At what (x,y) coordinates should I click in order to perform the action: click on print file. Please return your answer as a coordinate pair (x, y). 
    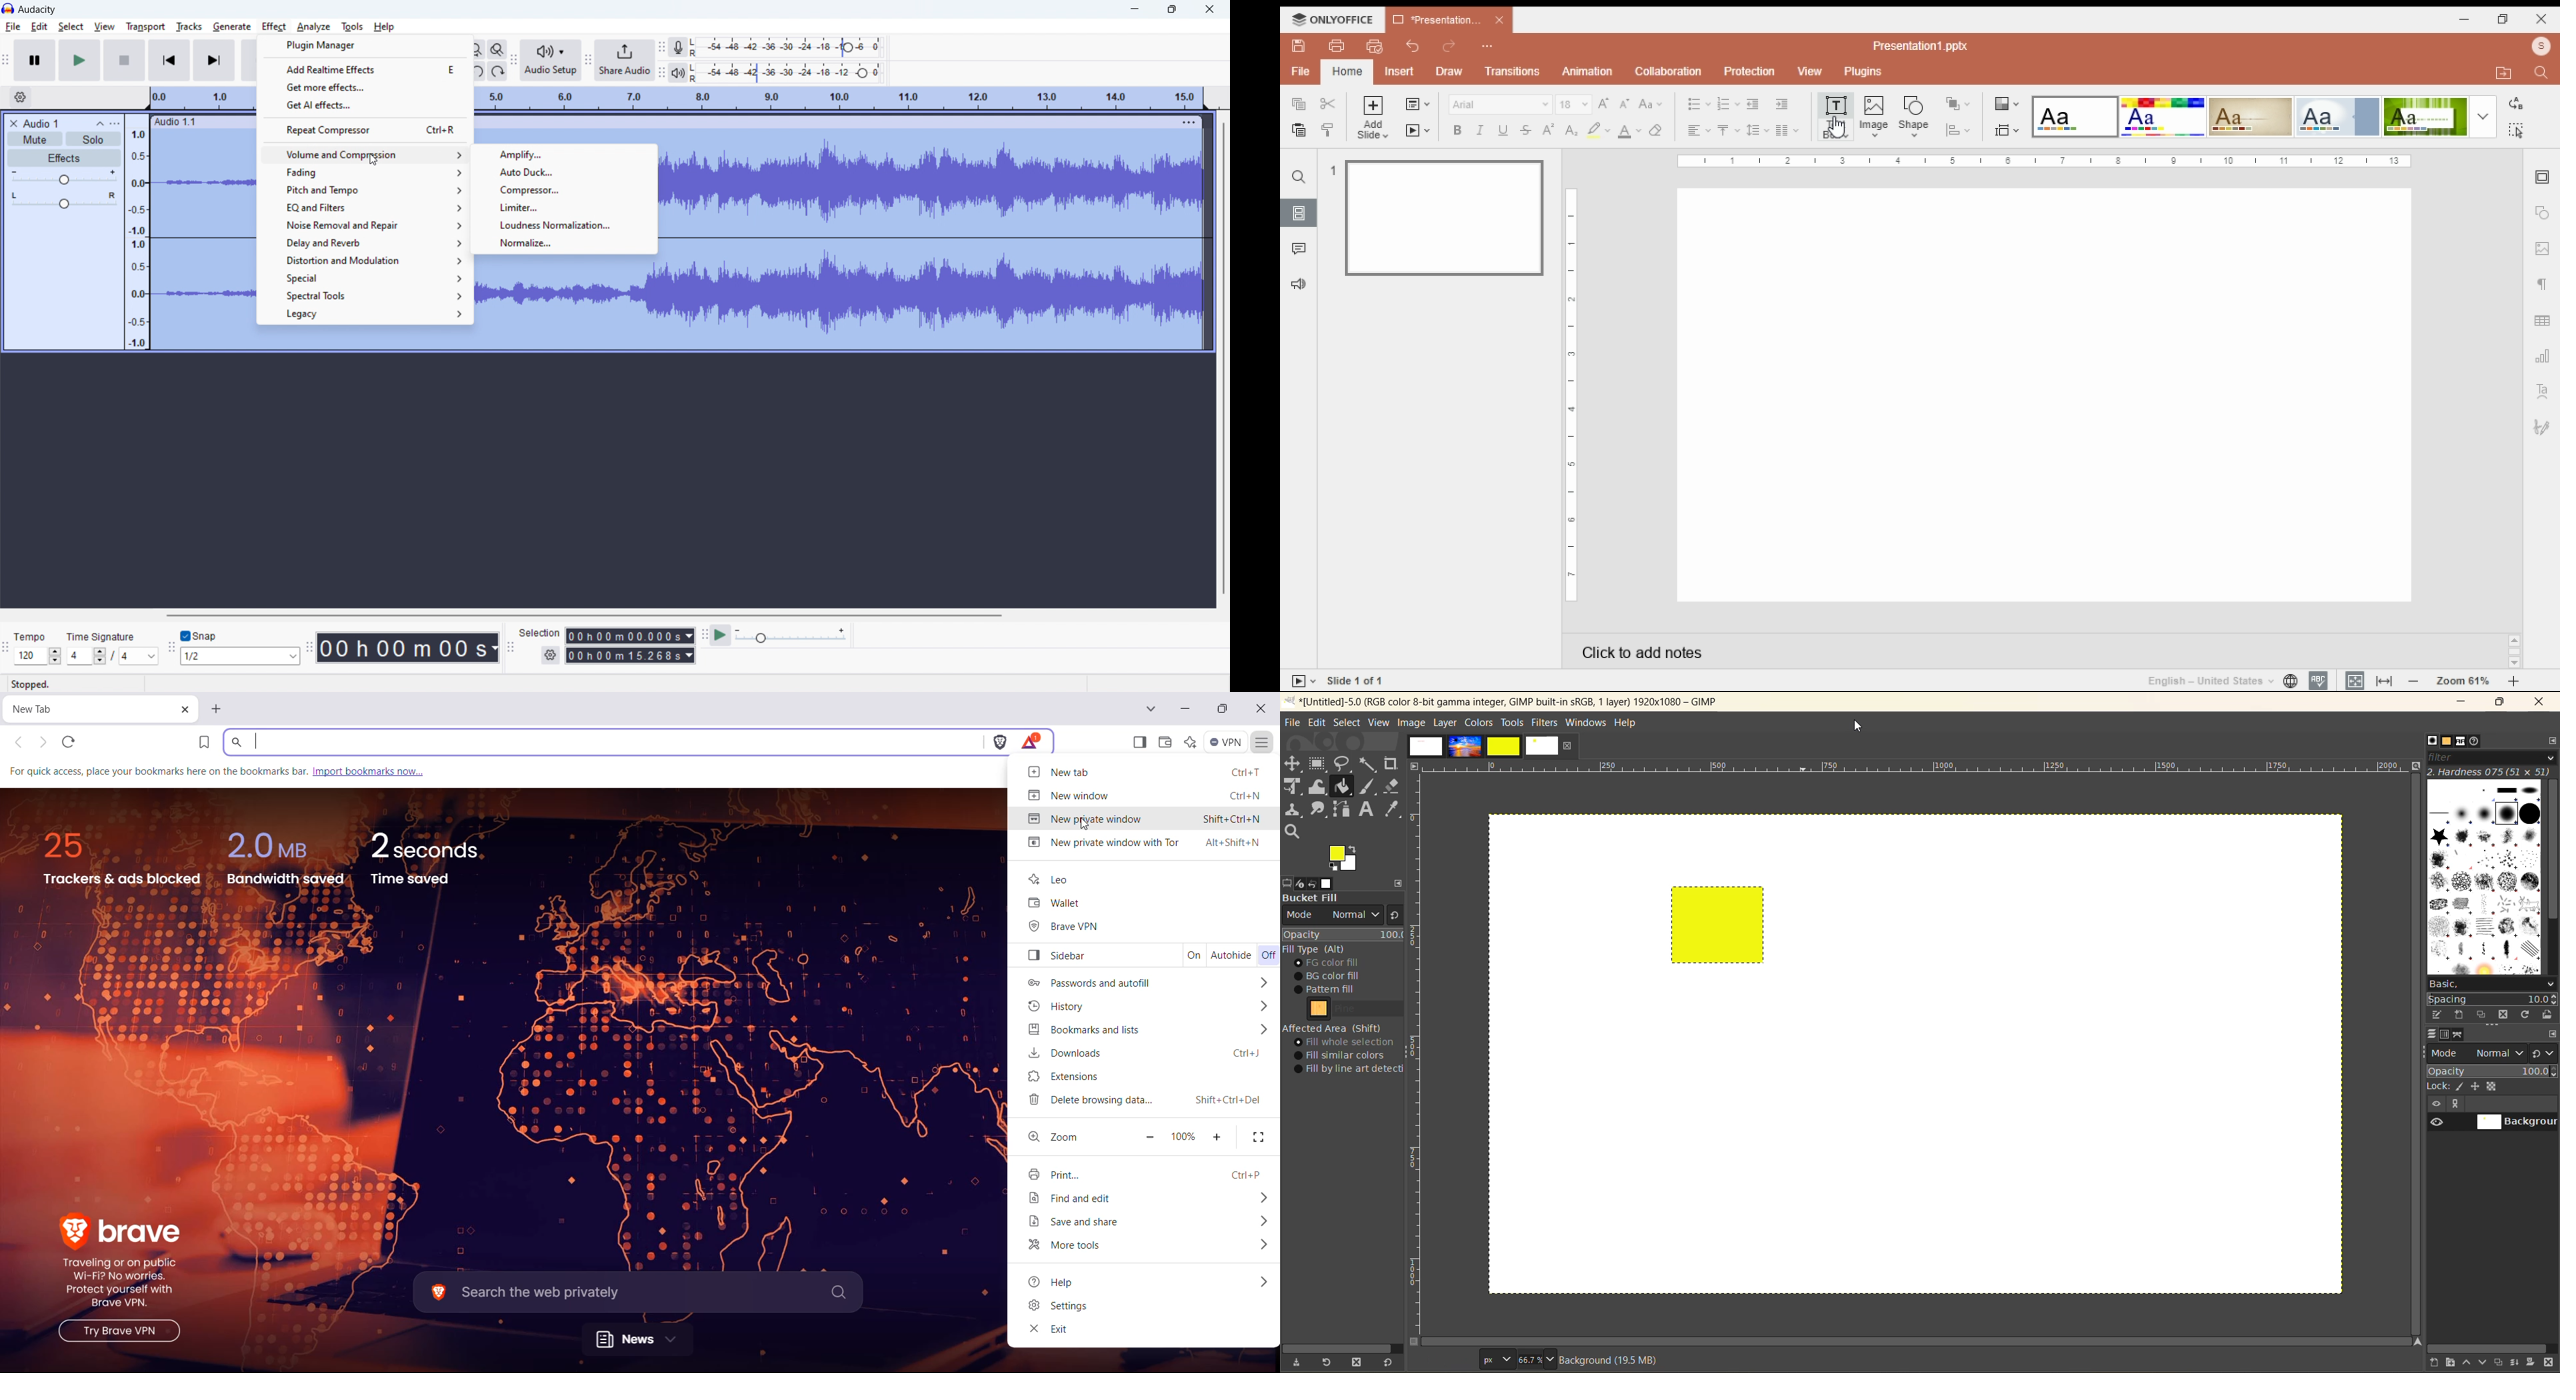
    Looking at the image, I should click on (1335, 46).